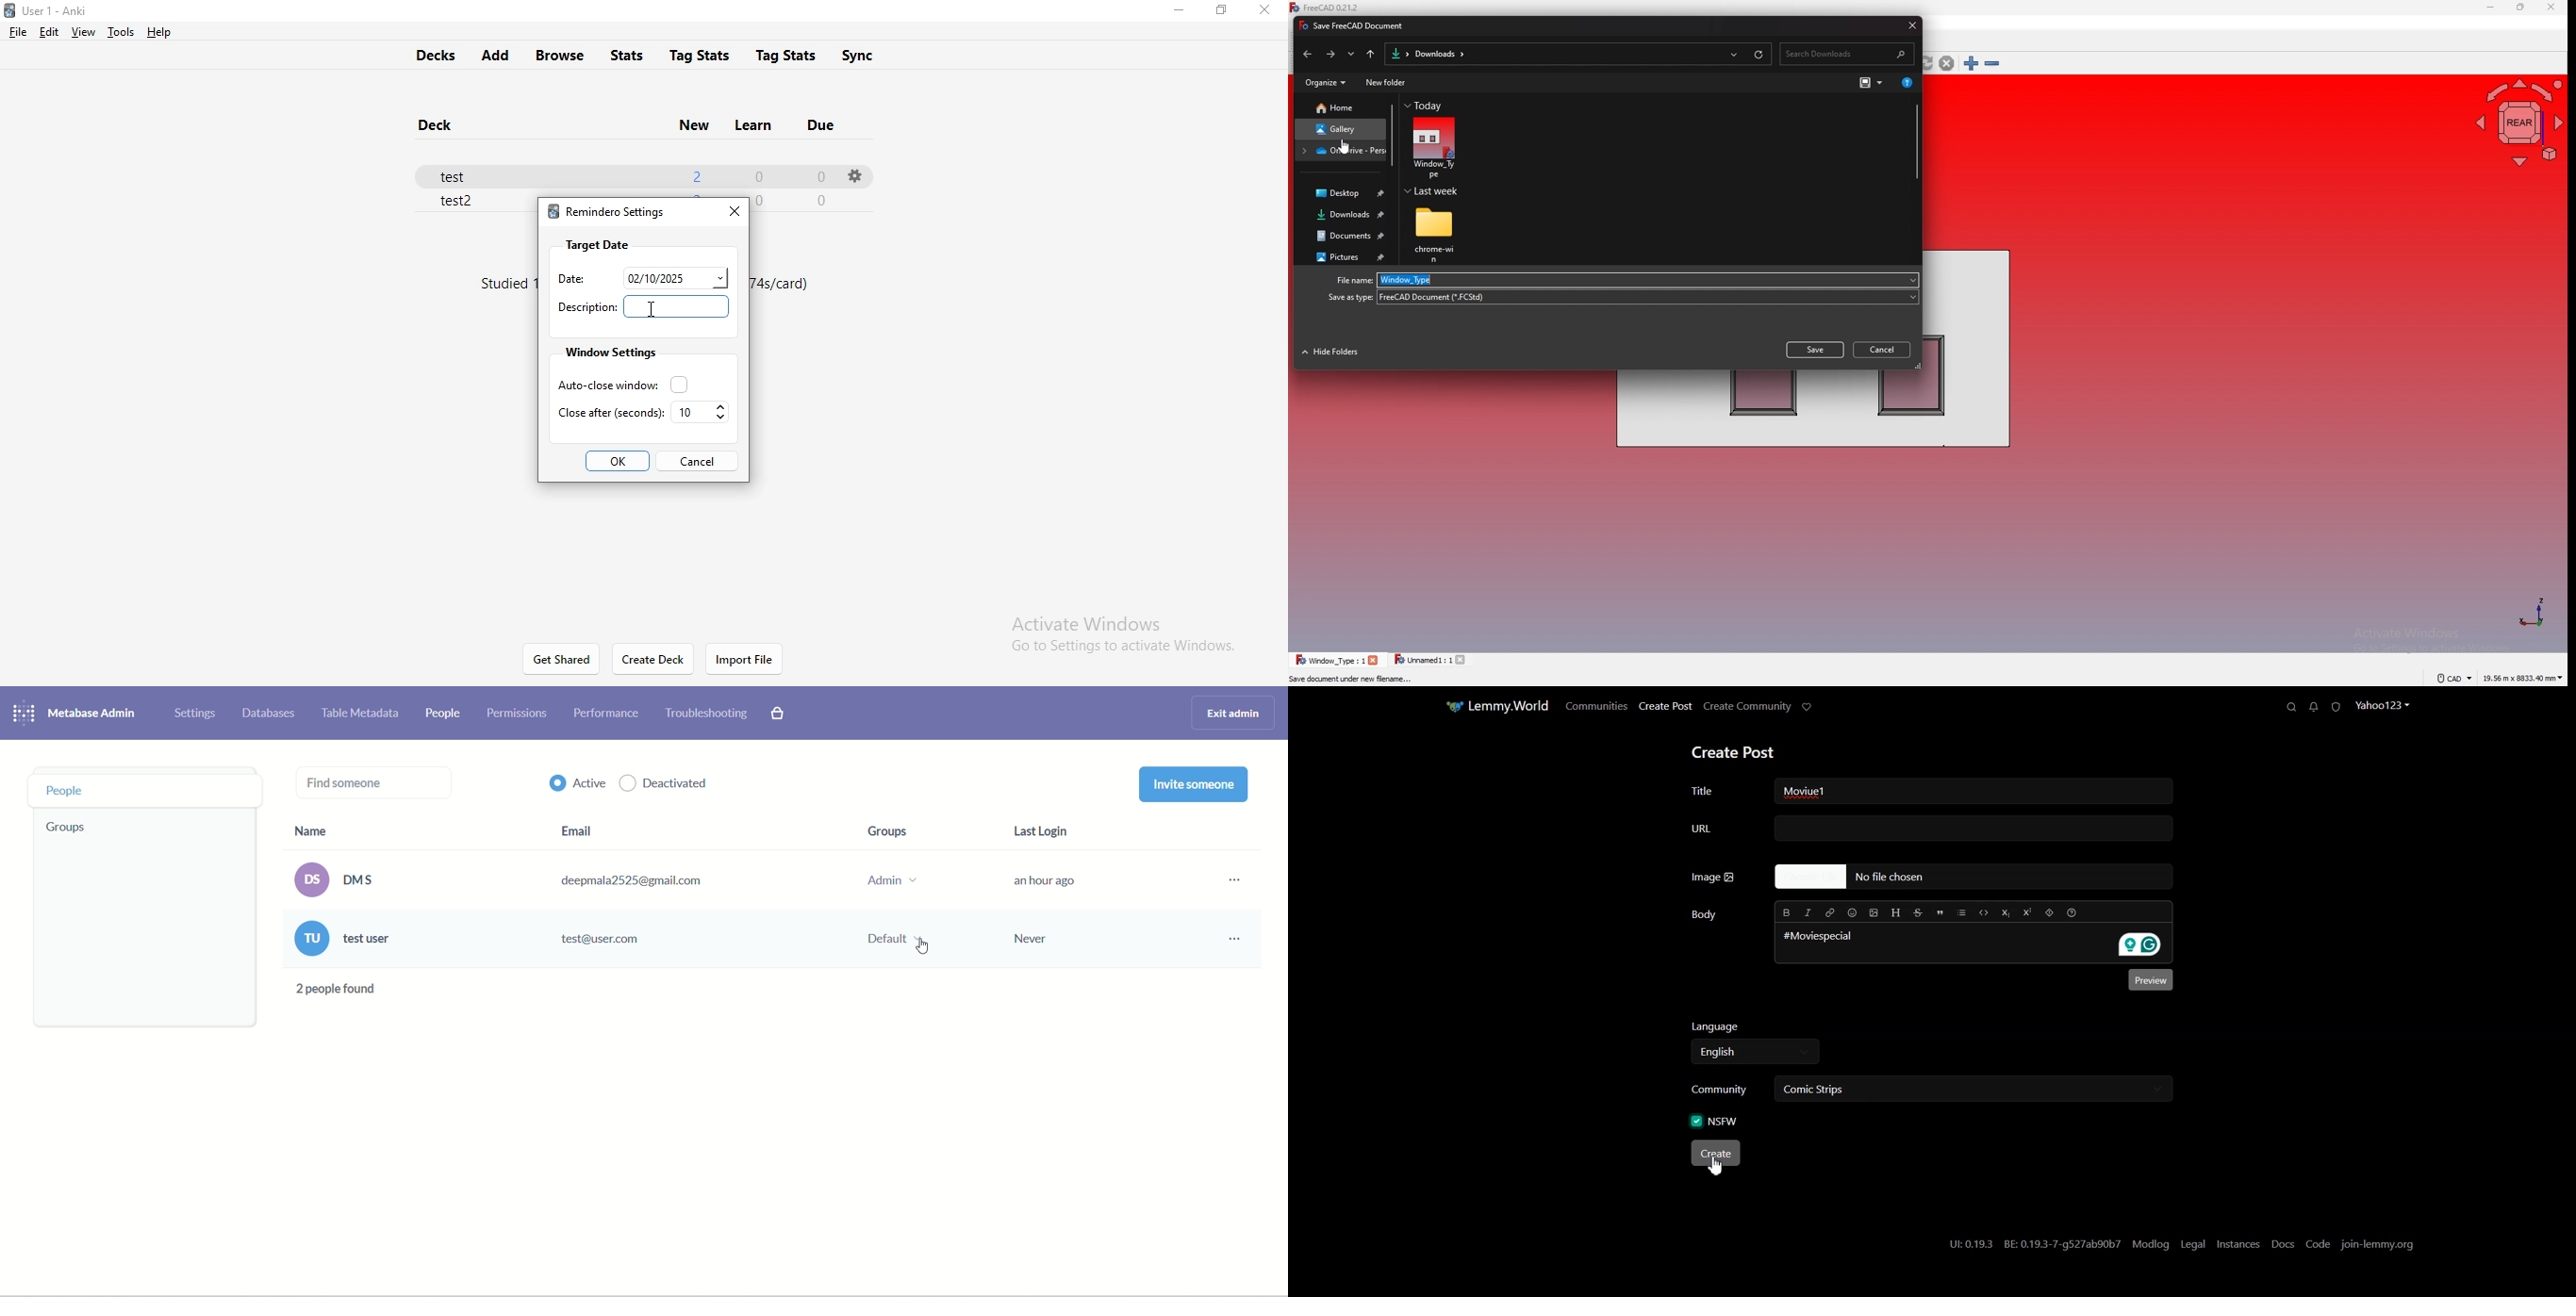  I want to click on sync, so click(870, 56).